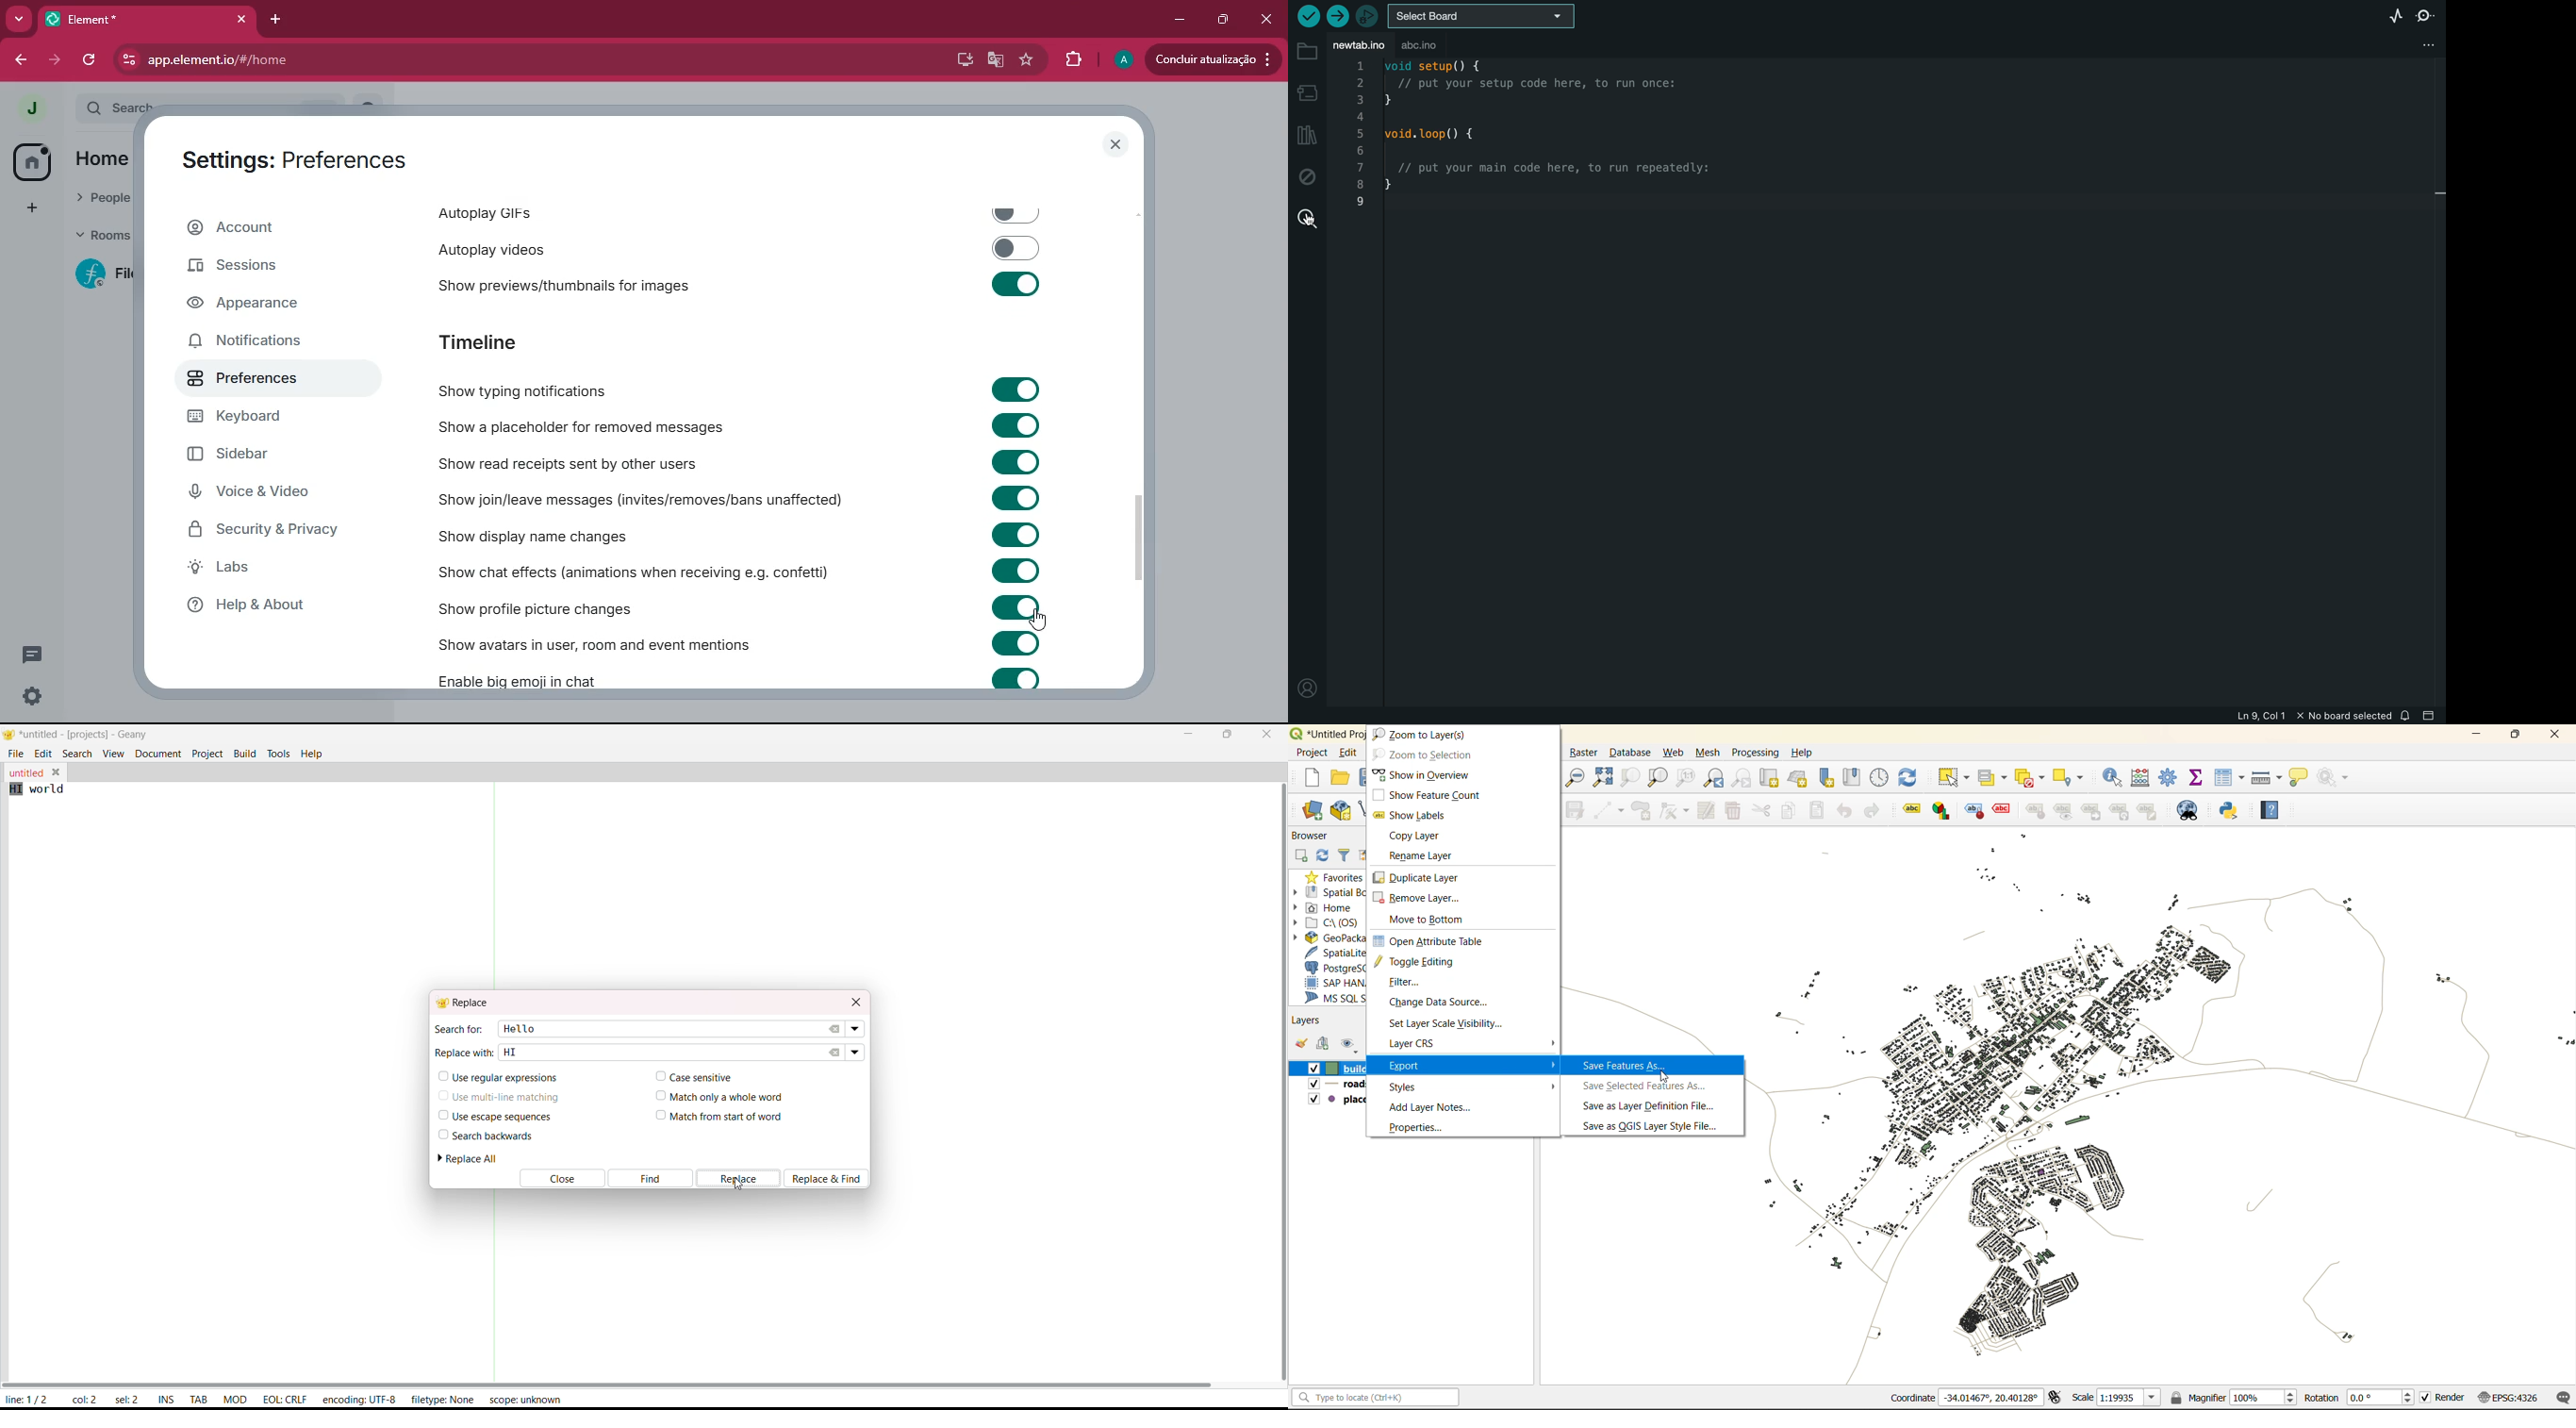 This screenshot has width=2576, height=1428. I want to click on keyboard, so click(264, 420).